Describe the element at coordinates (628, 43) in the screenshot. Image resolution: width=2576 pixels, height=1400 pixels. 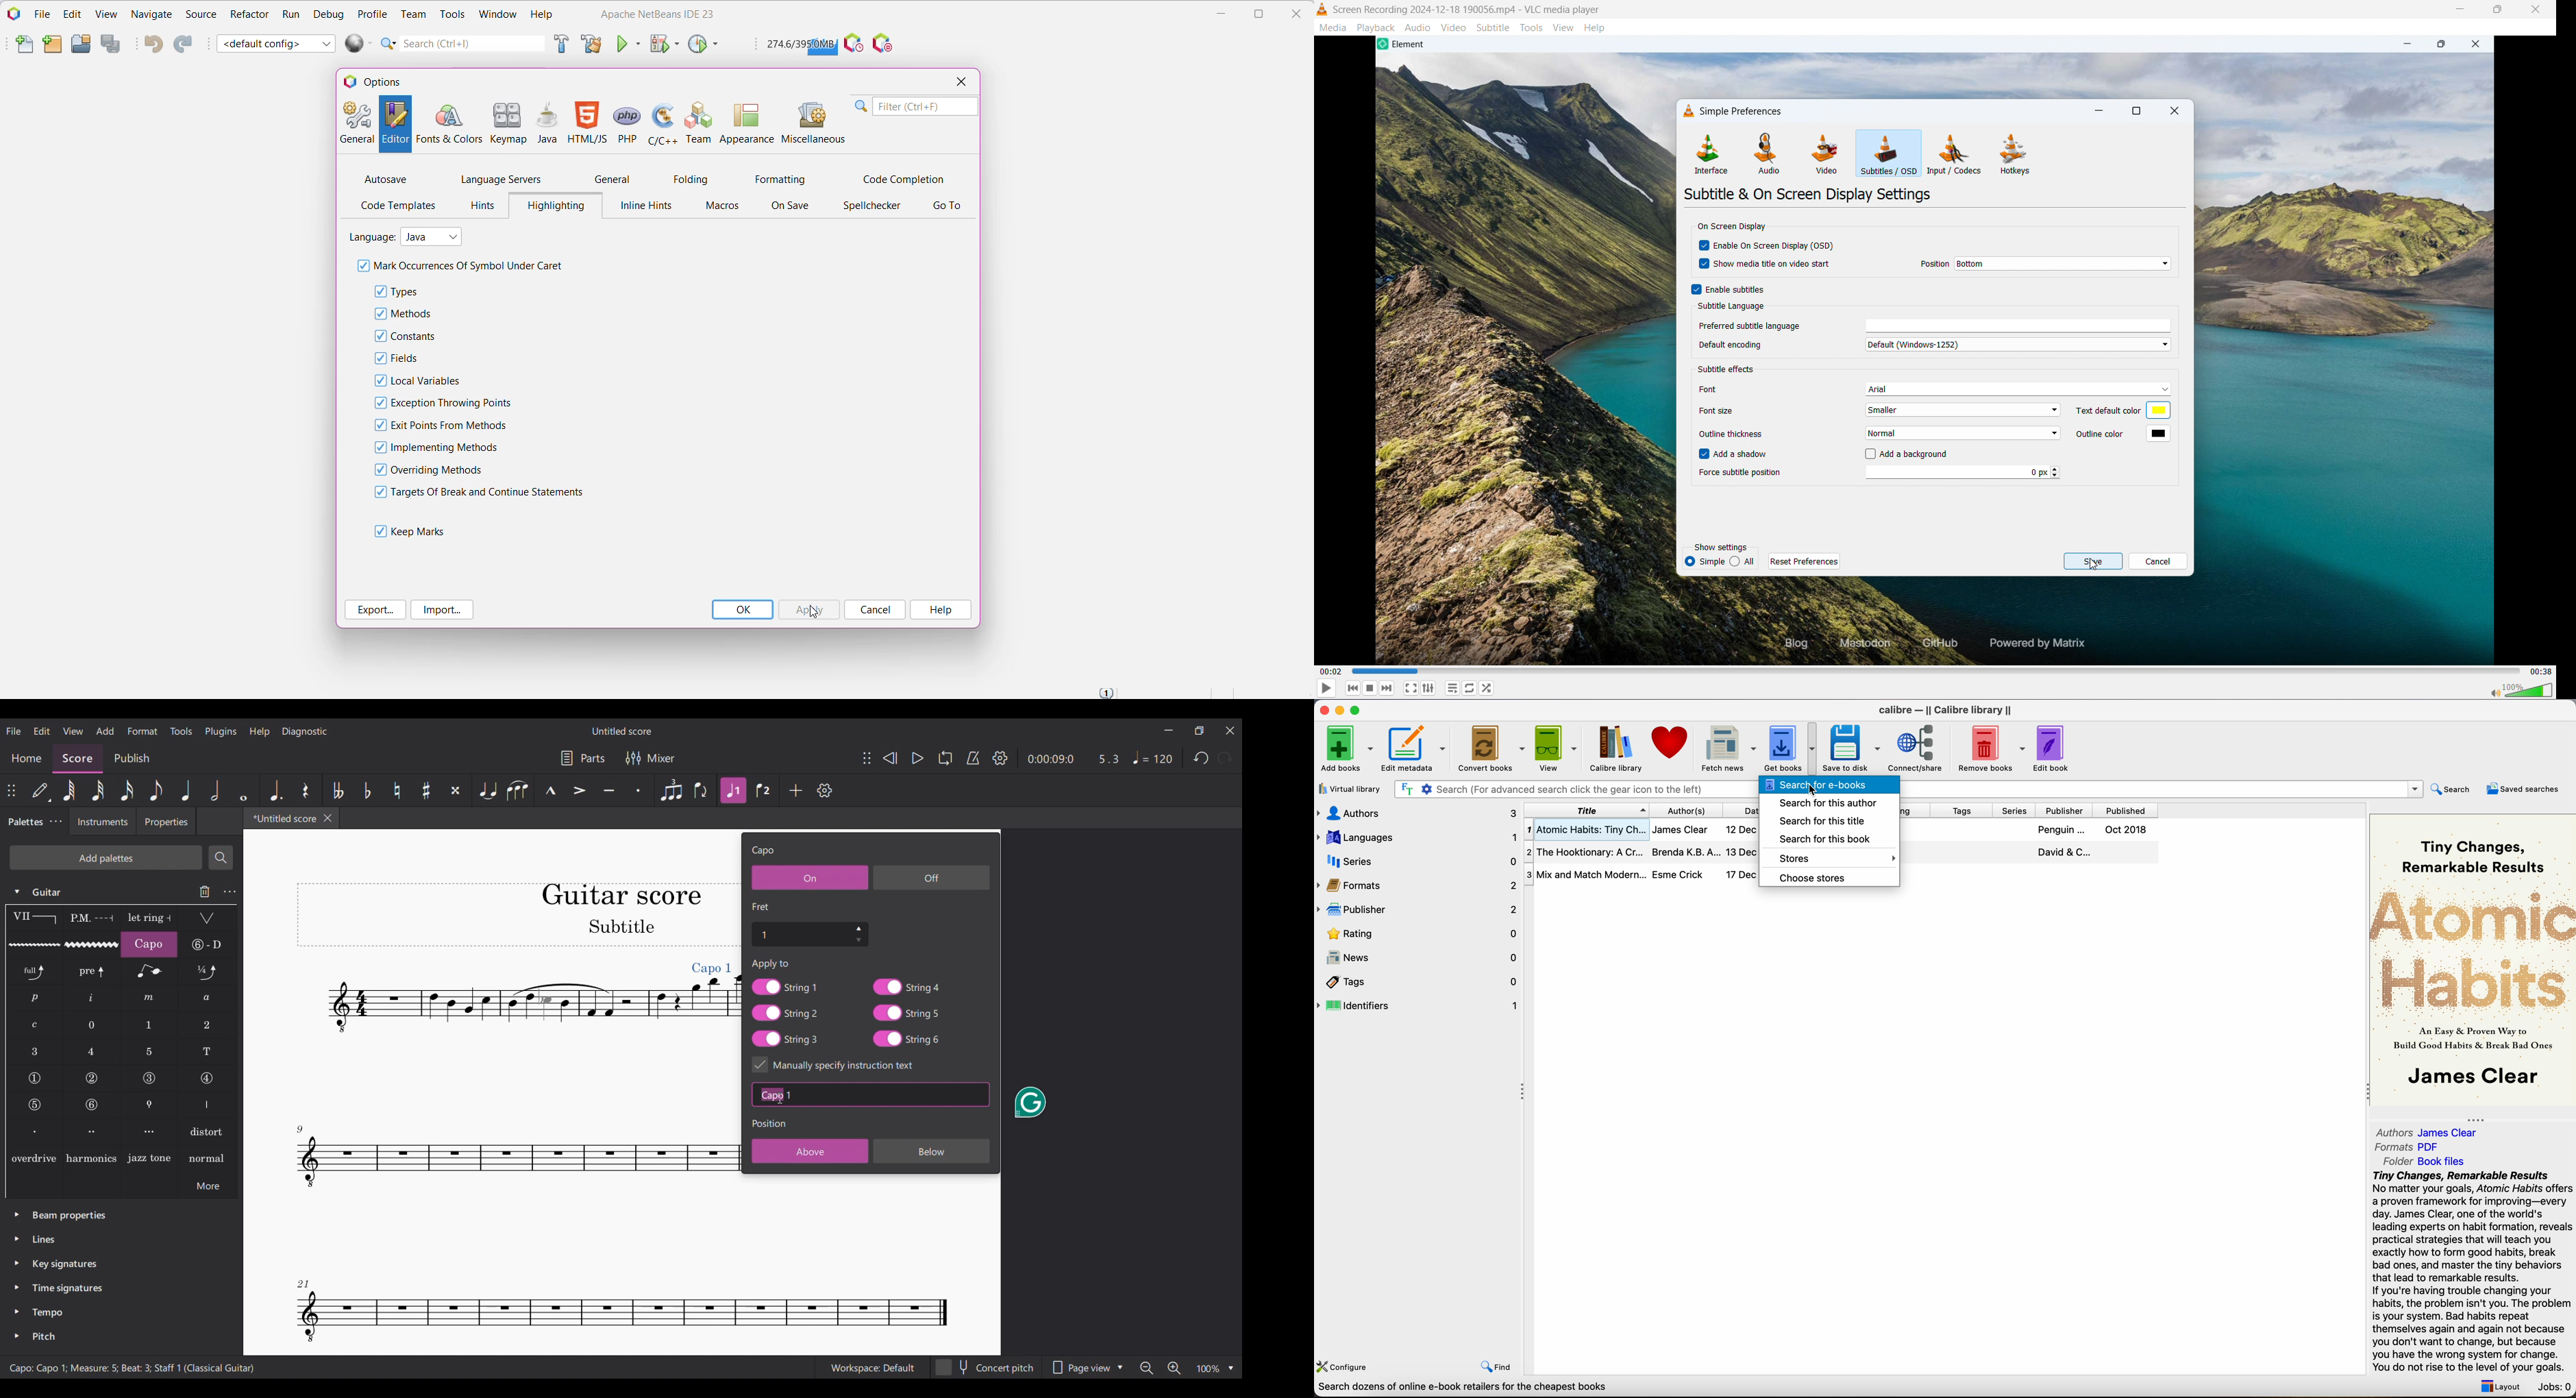
I see `Run Project` at that location.